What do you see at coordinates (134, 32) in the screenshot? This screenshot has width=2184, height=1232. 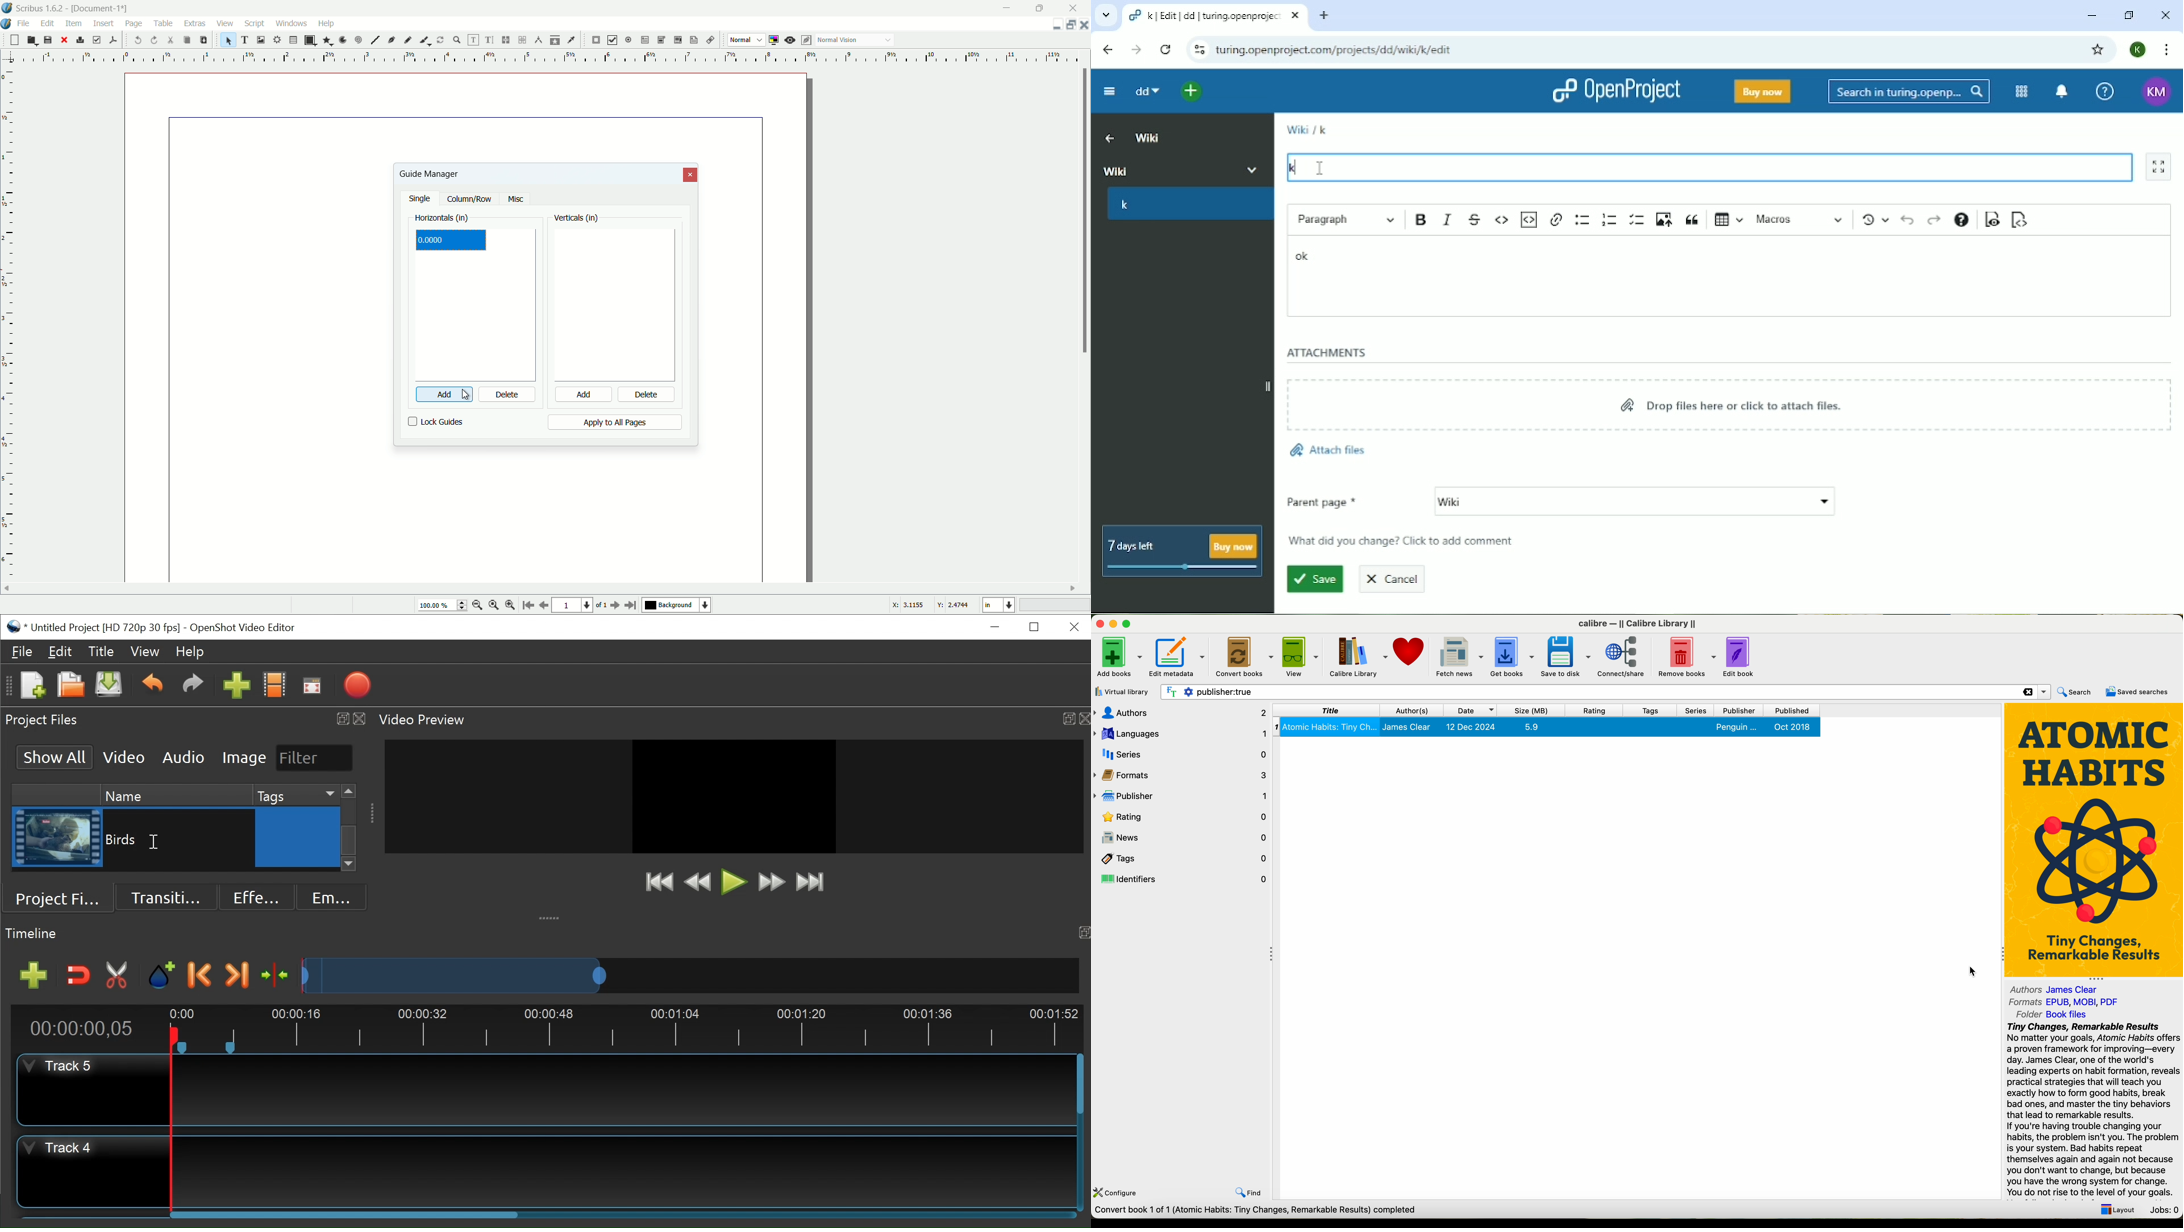 I see `cursor` at bounding box center [134, 32].